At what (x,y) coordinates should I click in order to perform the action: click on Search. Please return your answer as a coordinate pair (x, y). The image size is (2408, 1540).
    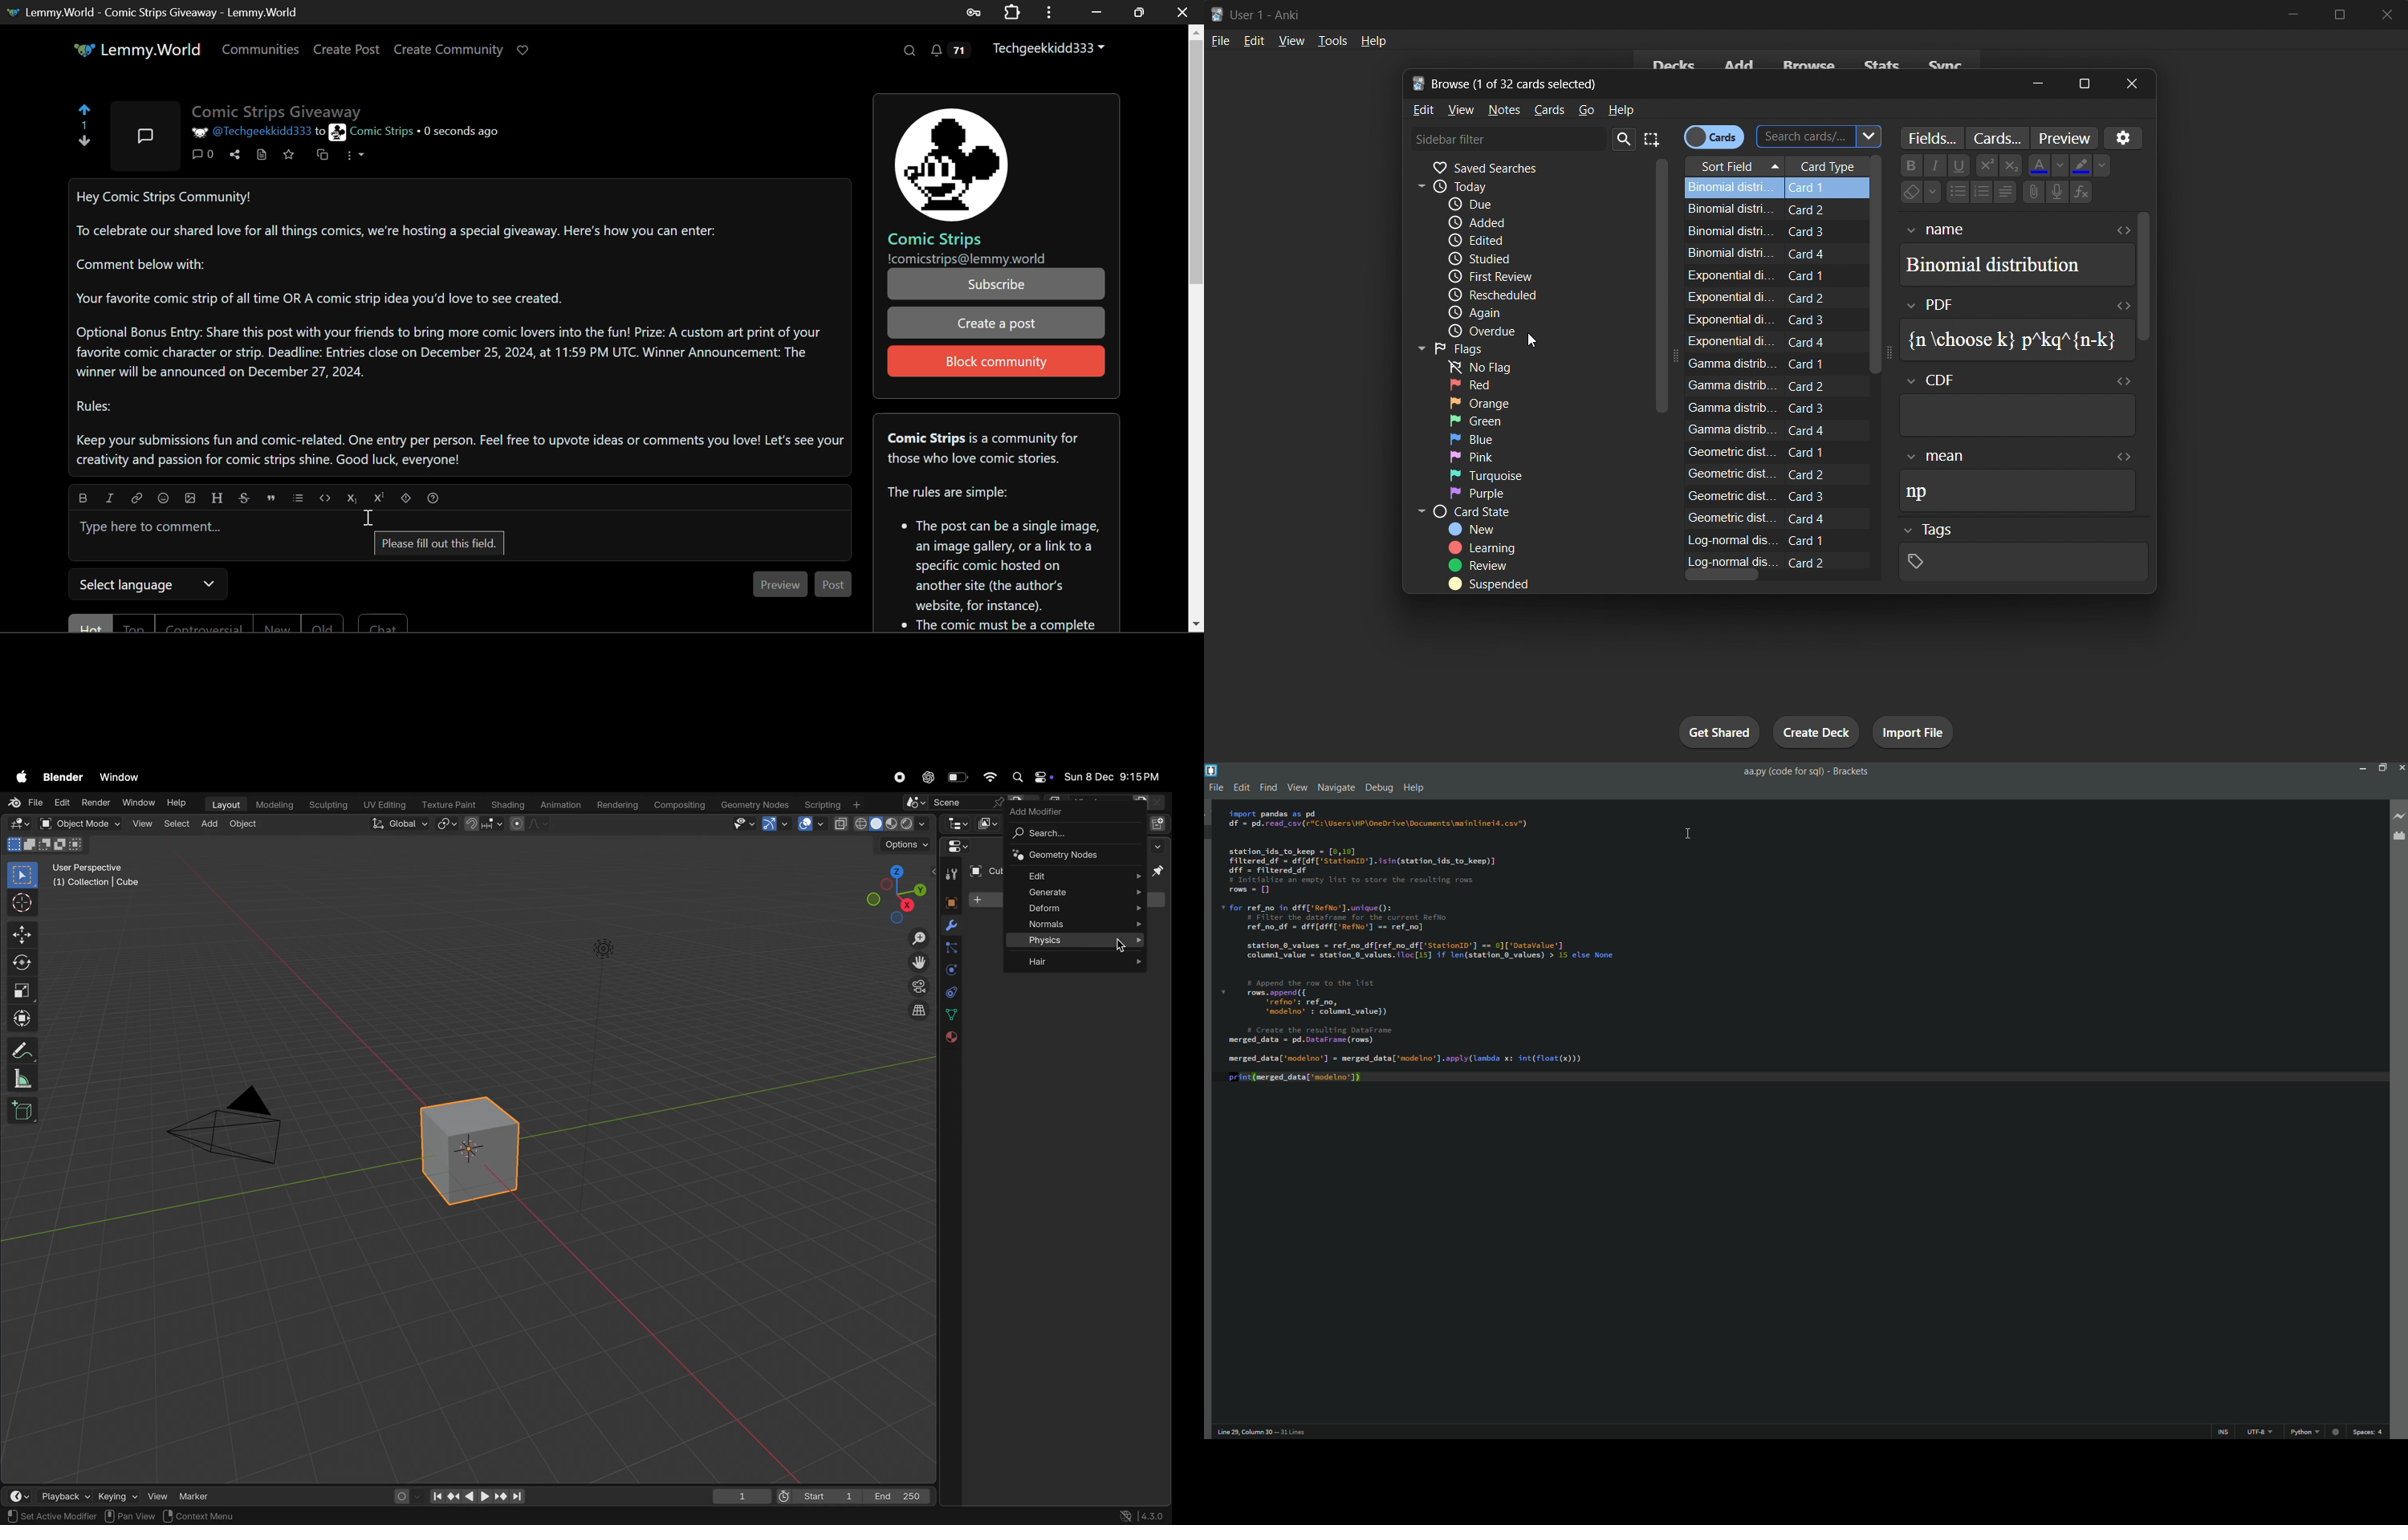
    Looking at the image, I should click on (909, 51).